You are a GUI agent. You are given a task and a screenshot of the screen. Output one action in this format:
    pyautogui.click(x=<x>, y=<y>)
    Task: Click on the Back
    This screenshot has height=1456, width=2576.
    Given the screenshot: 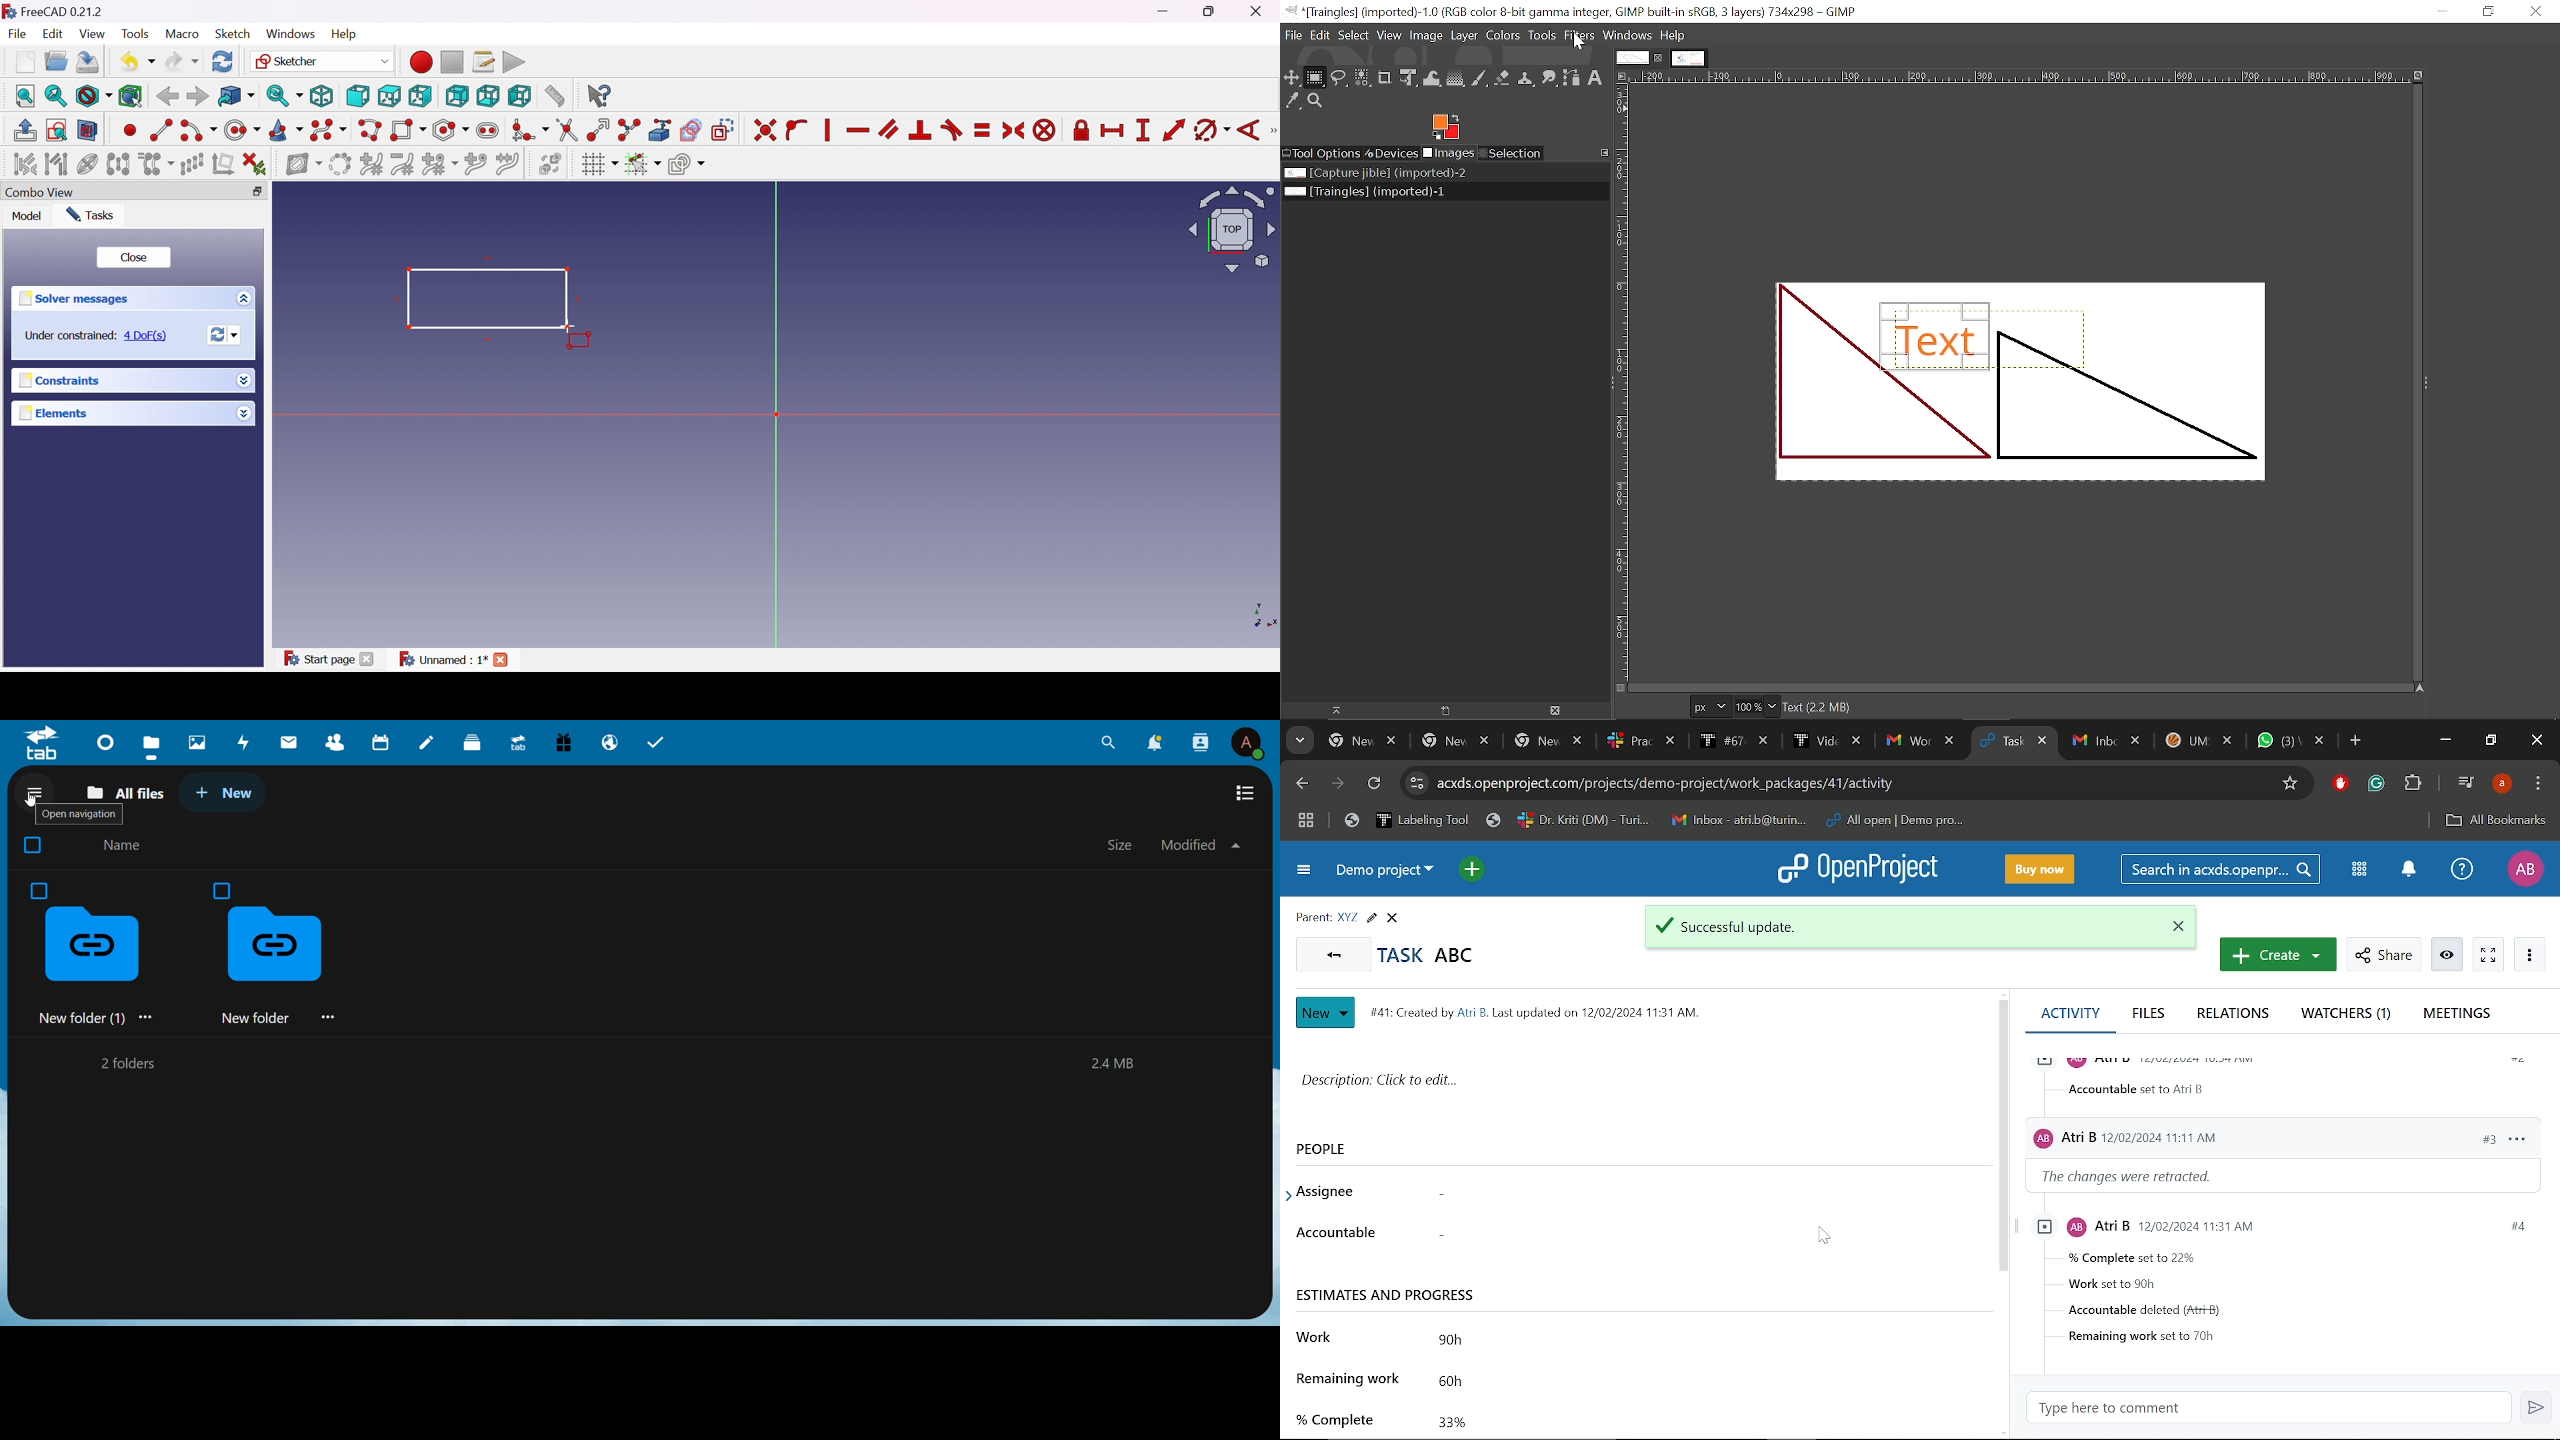 What is the action you would take?
    pyautogui.click(x=167, y=97)
    